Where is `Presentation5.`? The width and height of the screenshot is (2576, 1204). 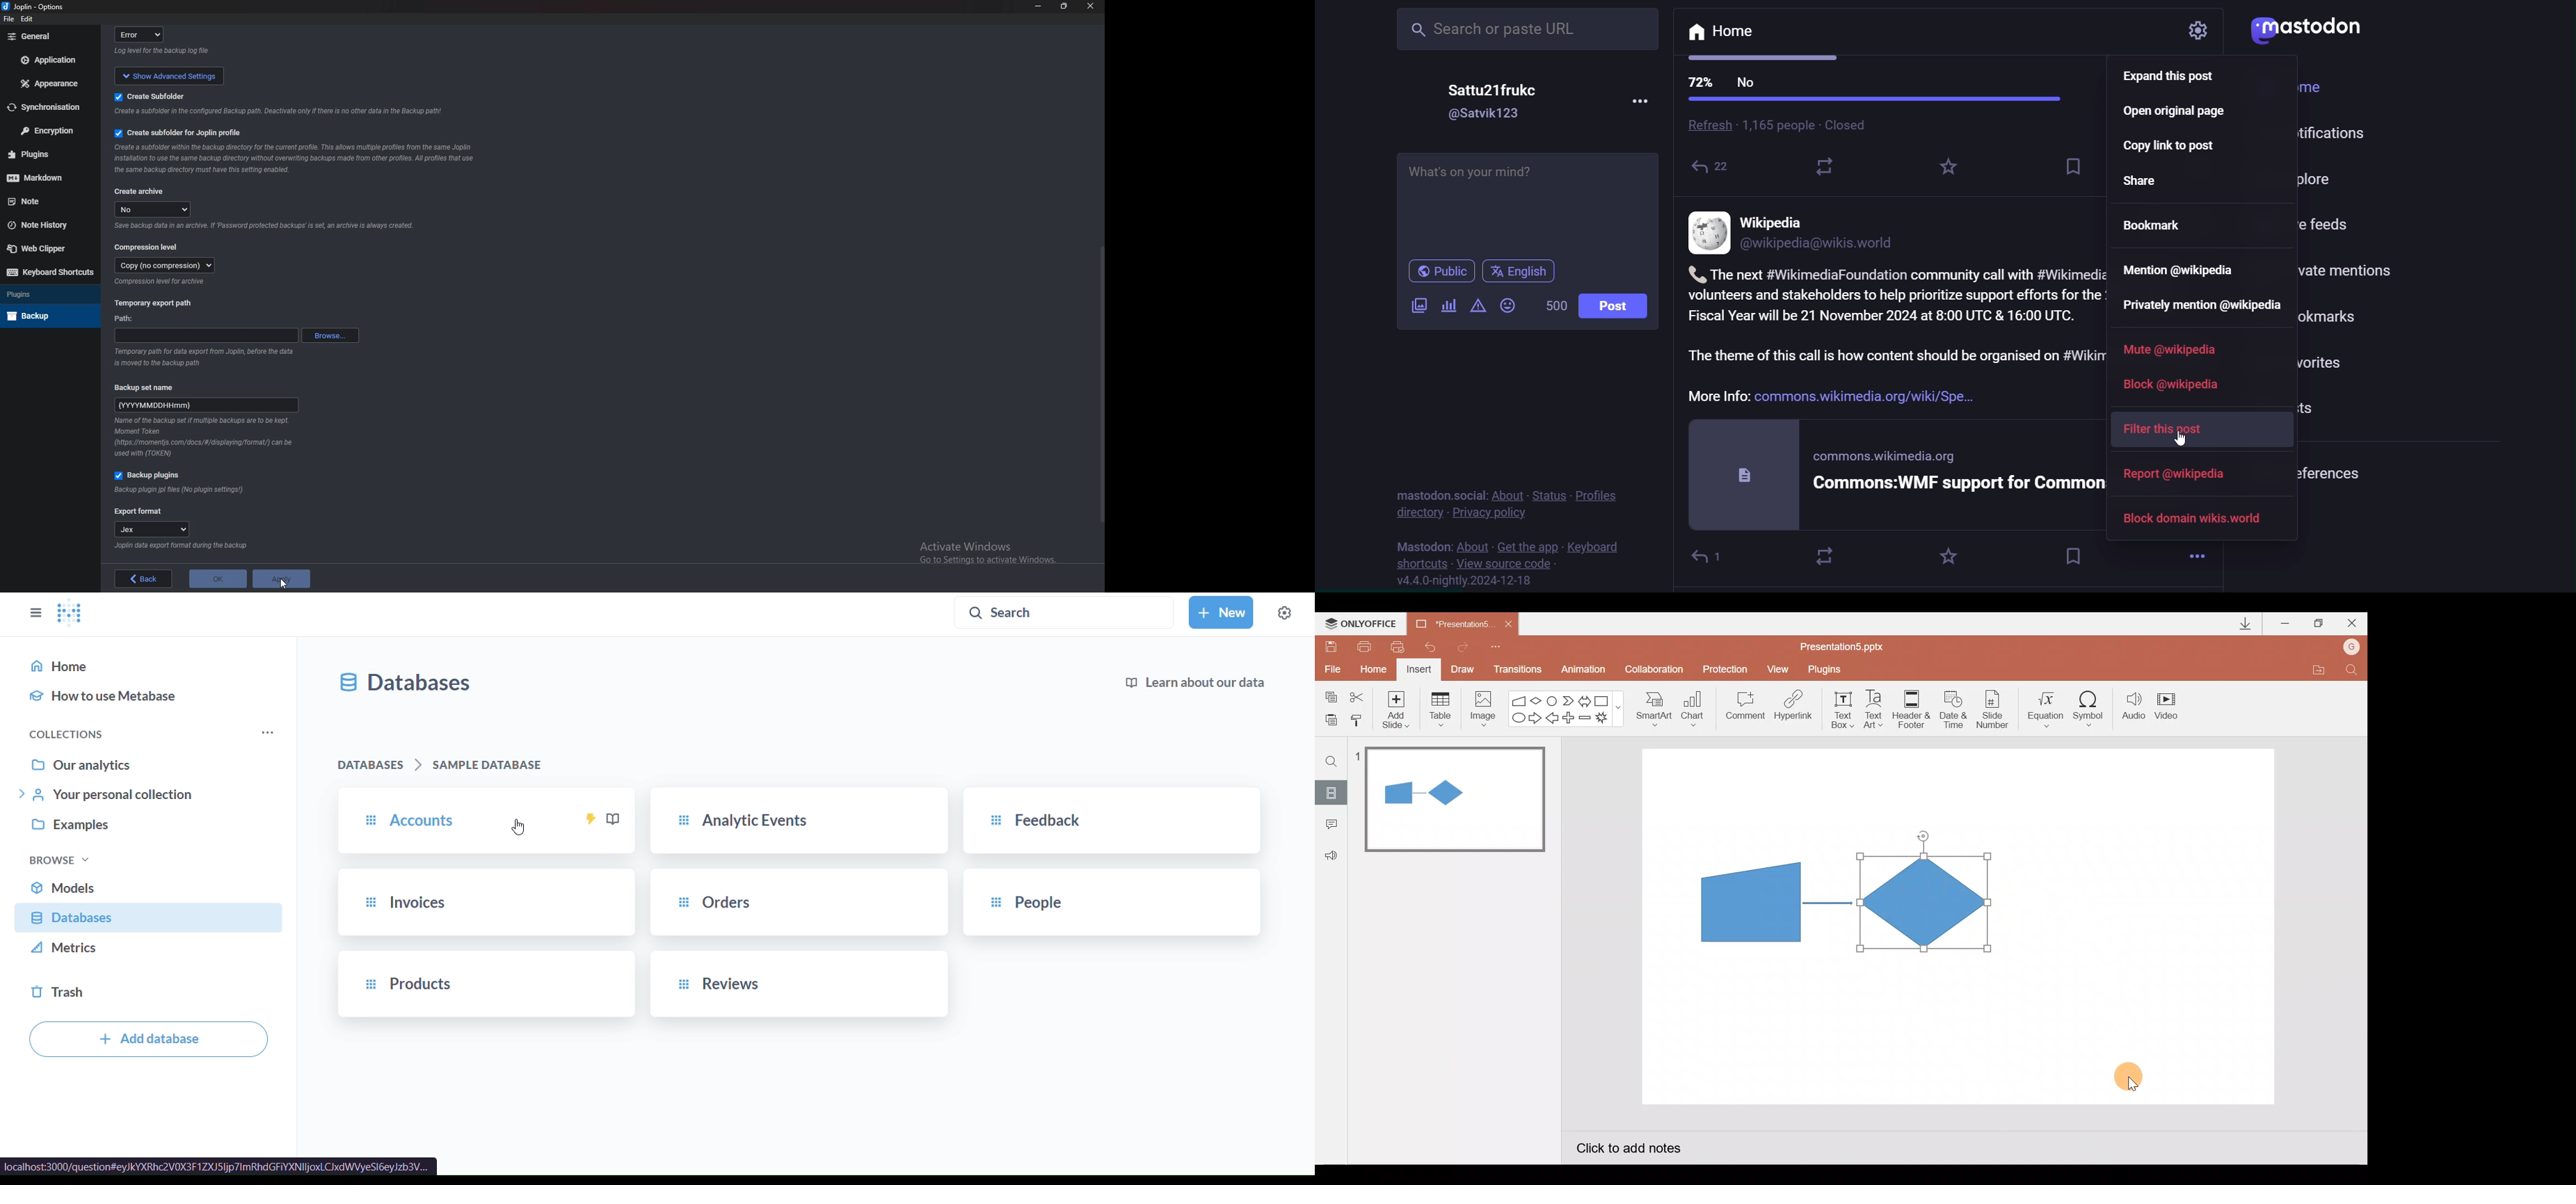
Presentation5. is located at coordinates (1450, 622).